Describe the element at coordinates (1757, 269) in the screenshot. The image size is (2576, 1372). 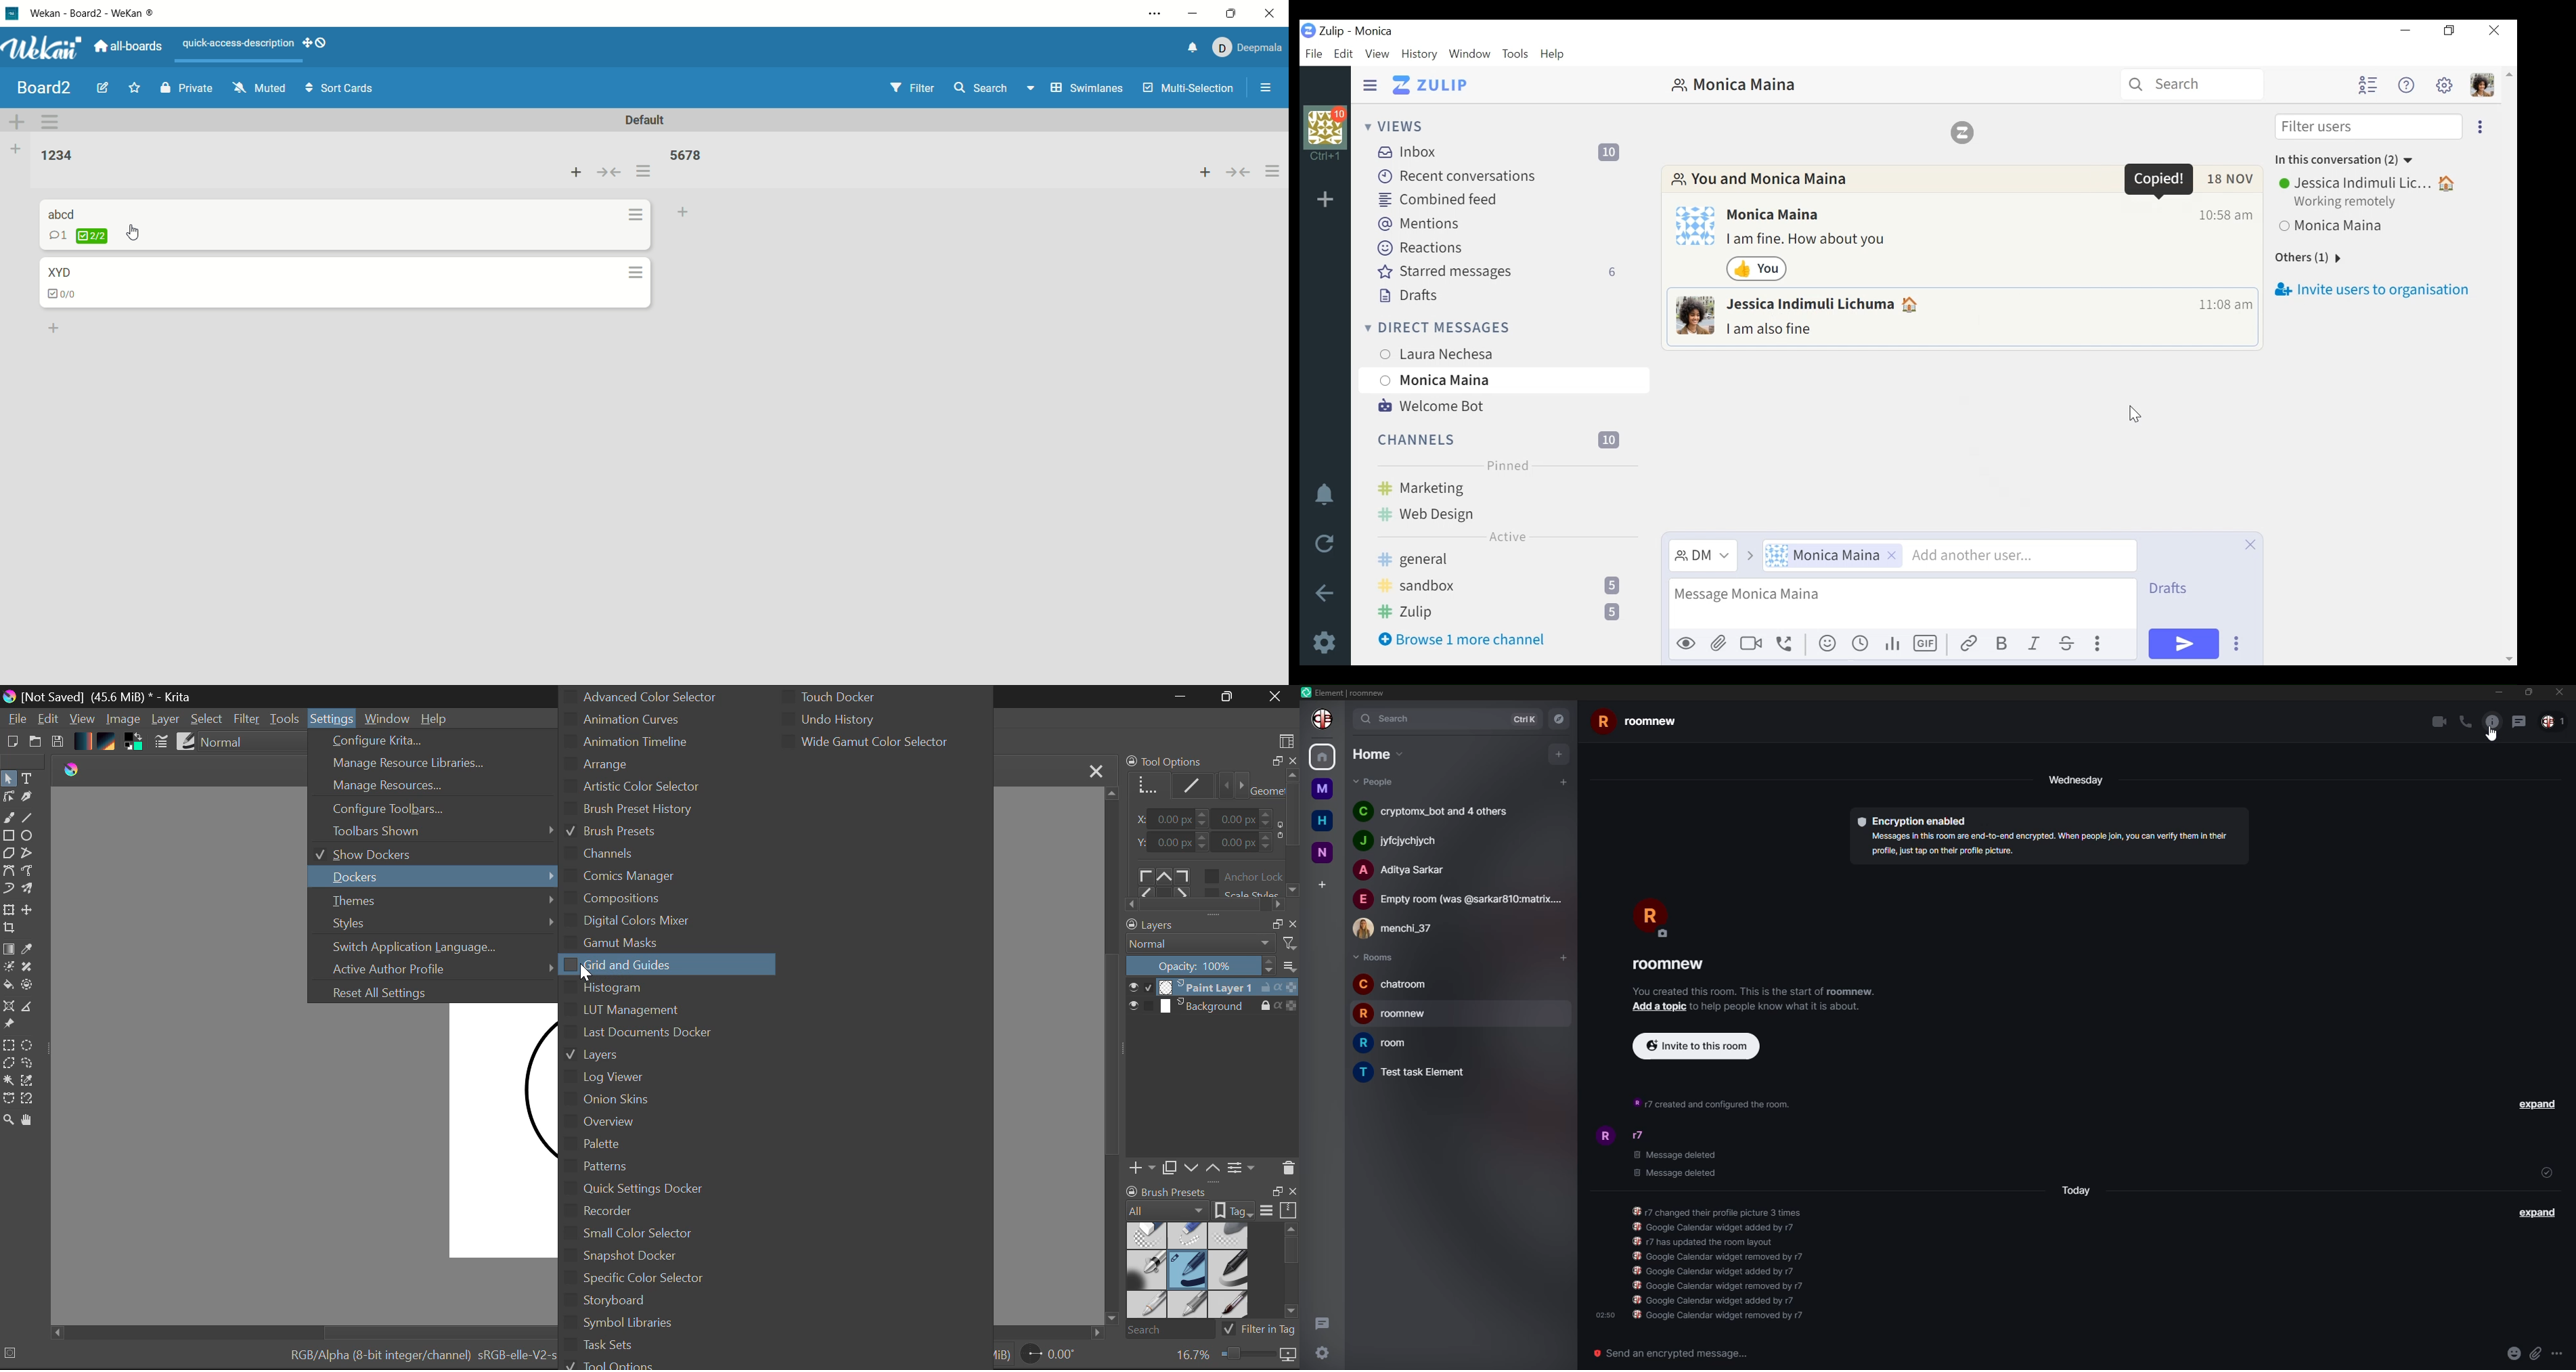
I see `Emoji reaction` at that location.